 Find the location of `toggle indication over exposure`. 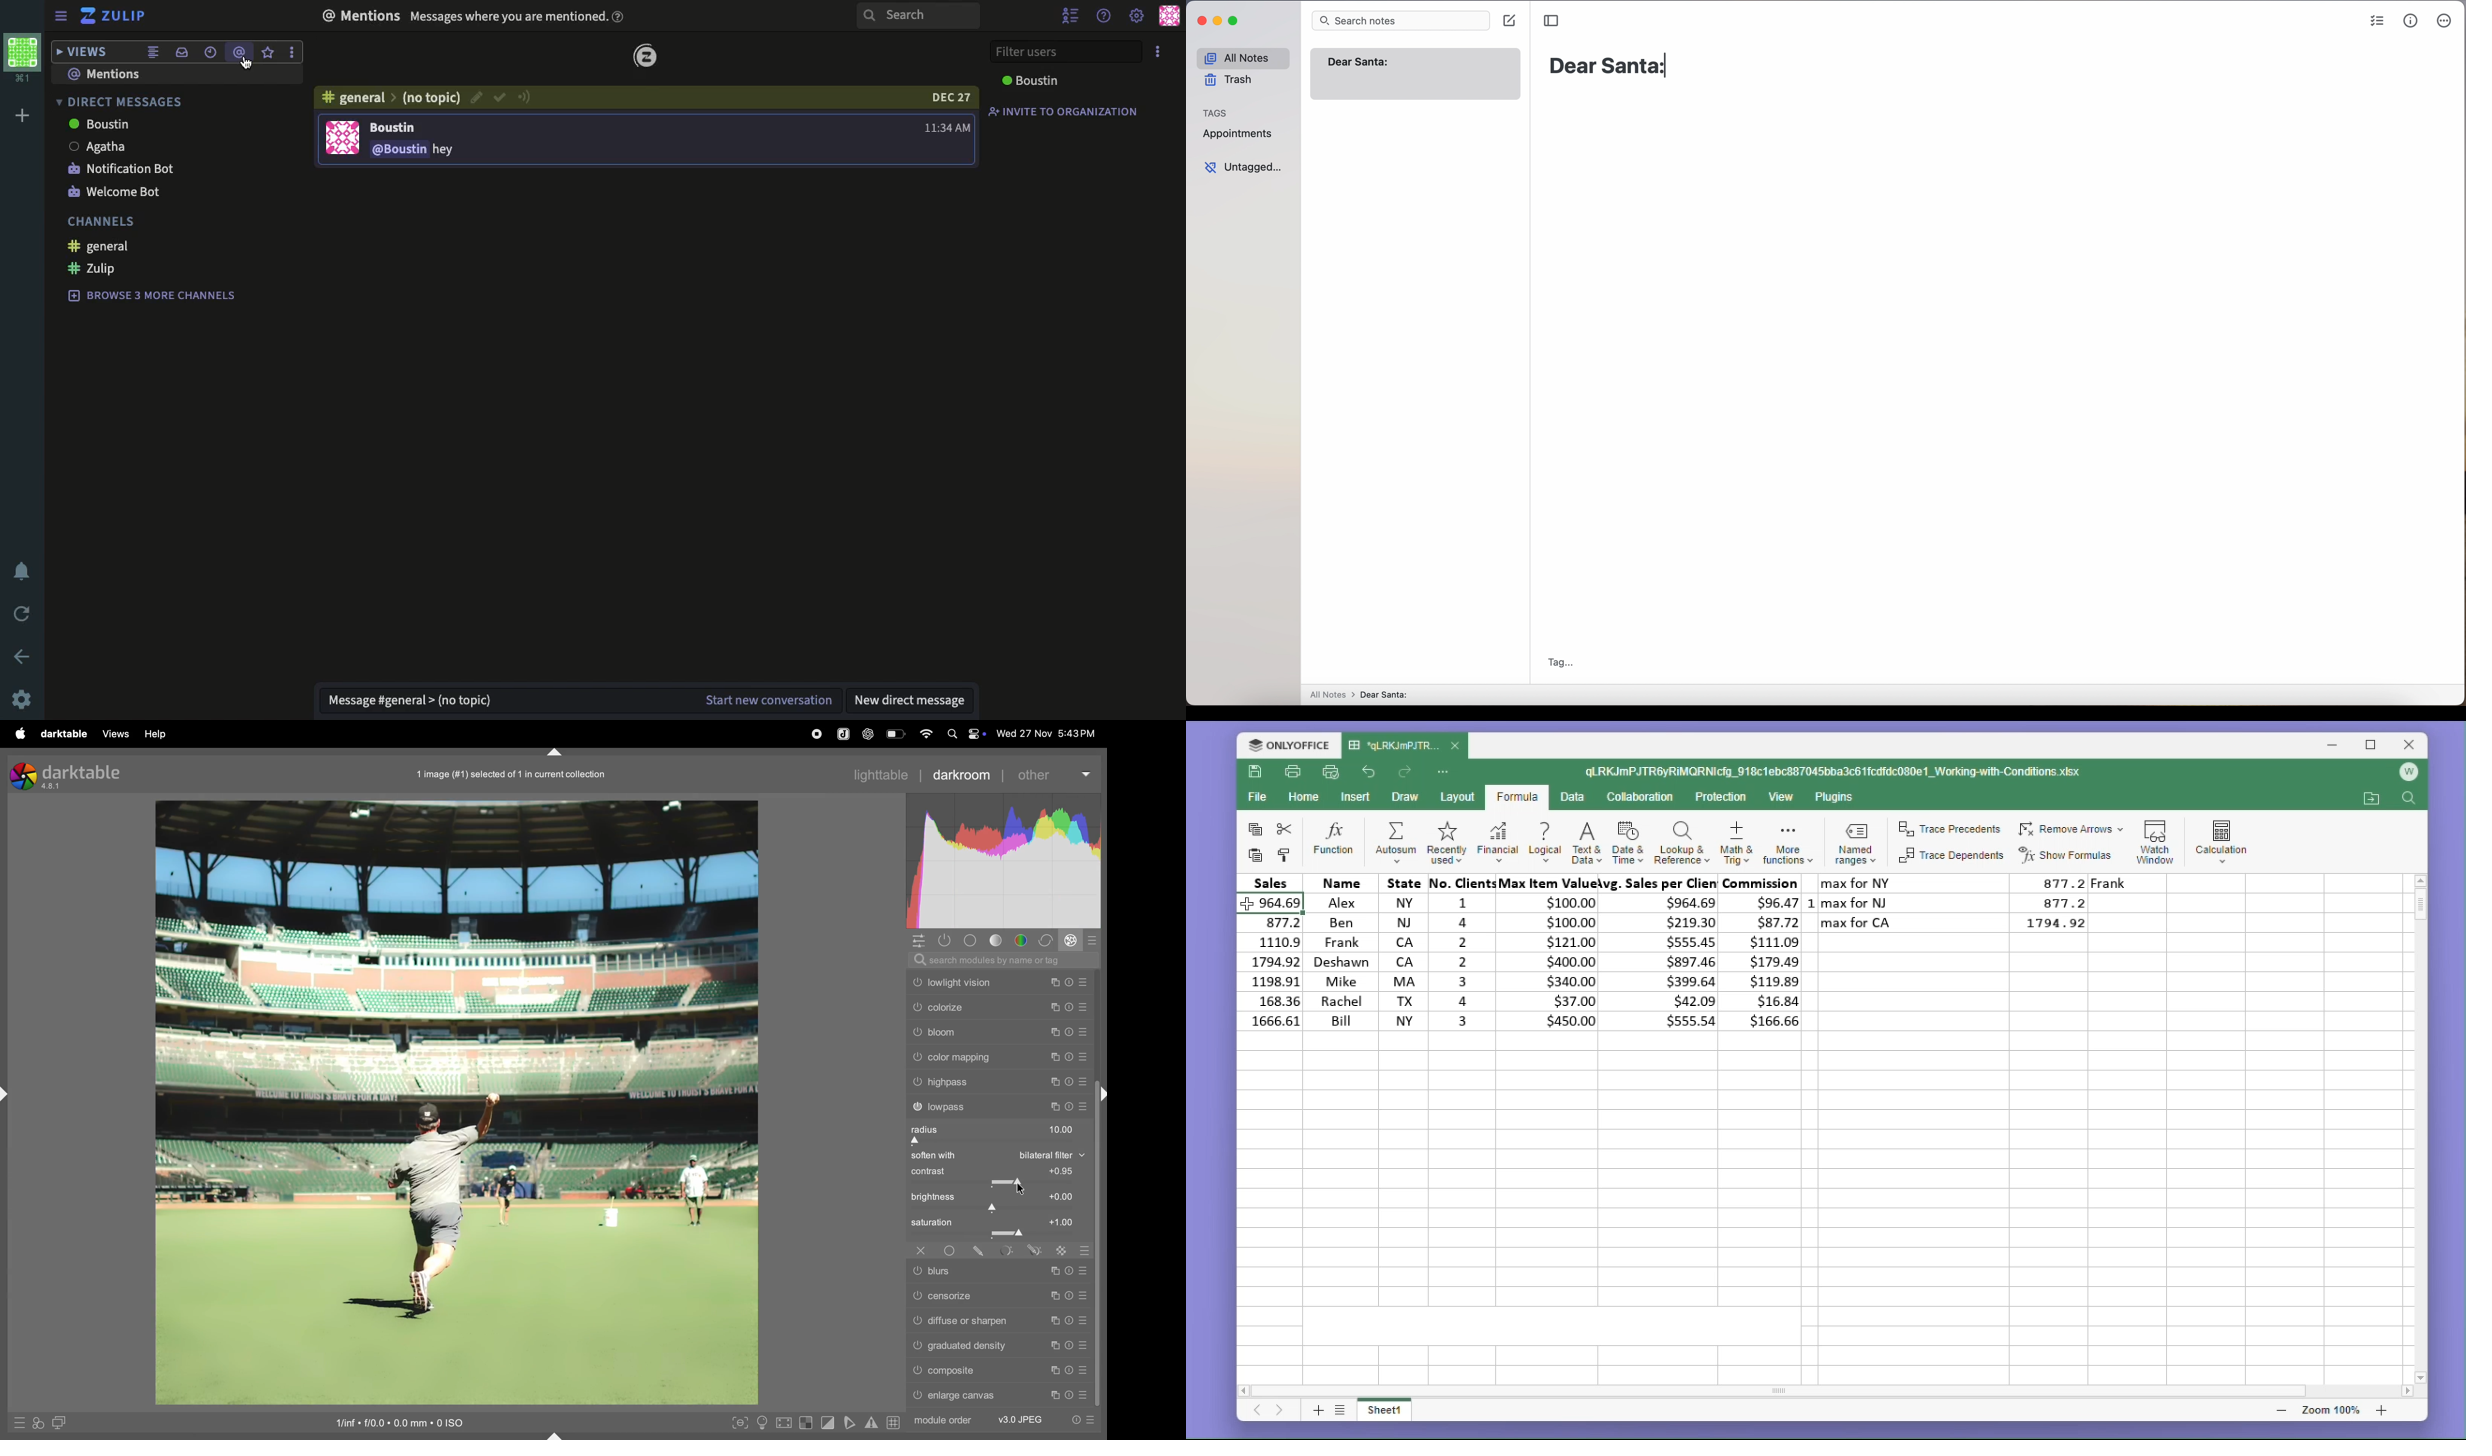

toggle indication over exposure is located at coordinates (808, 1423).